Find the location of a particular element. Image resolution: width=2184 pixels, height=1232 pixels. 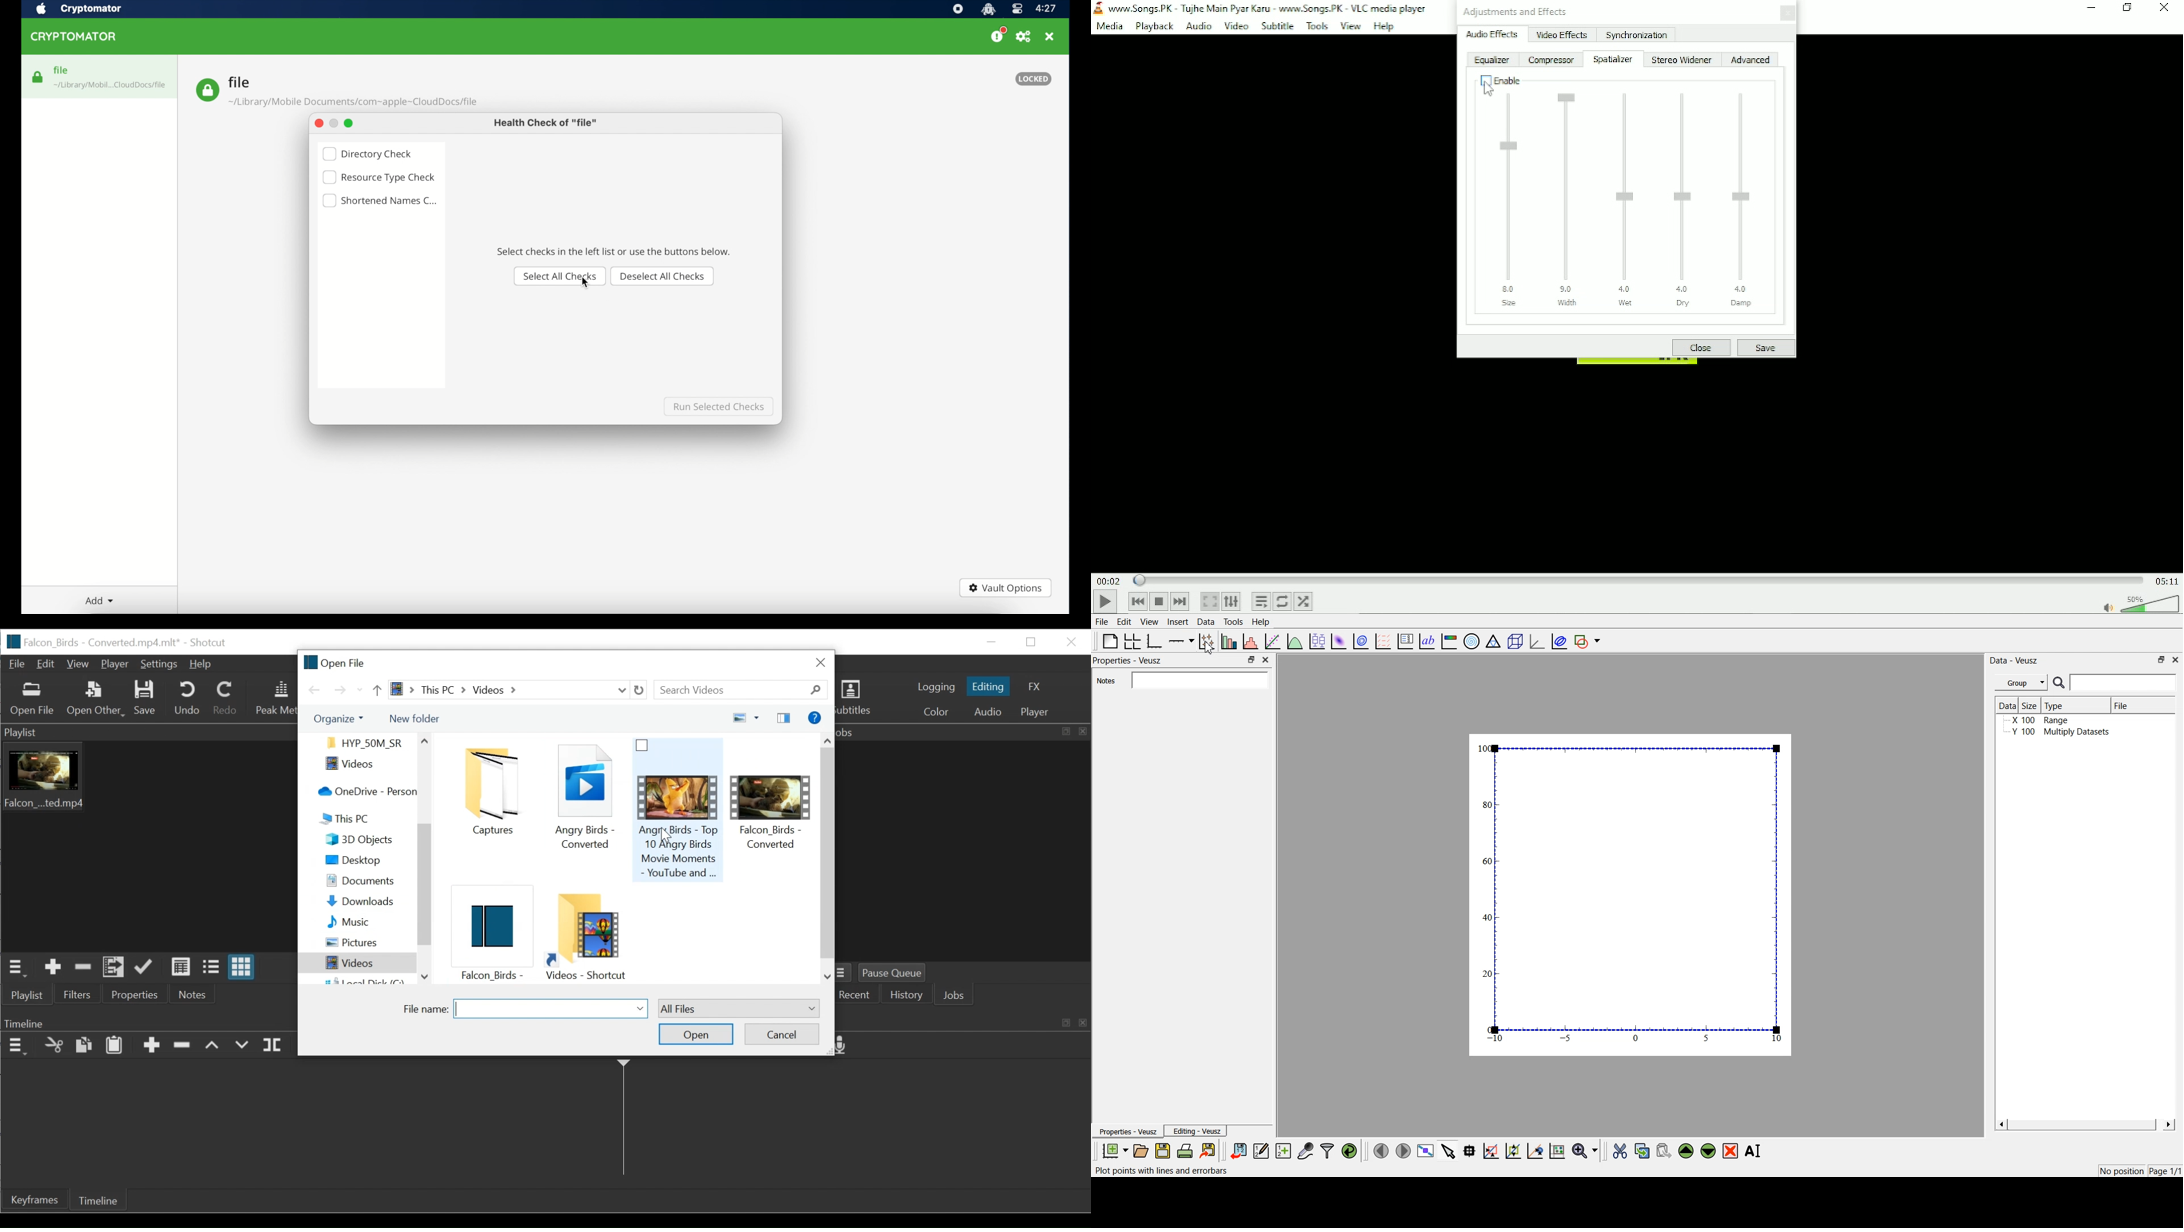

Equalizer is located at coordinates (1491, 61).